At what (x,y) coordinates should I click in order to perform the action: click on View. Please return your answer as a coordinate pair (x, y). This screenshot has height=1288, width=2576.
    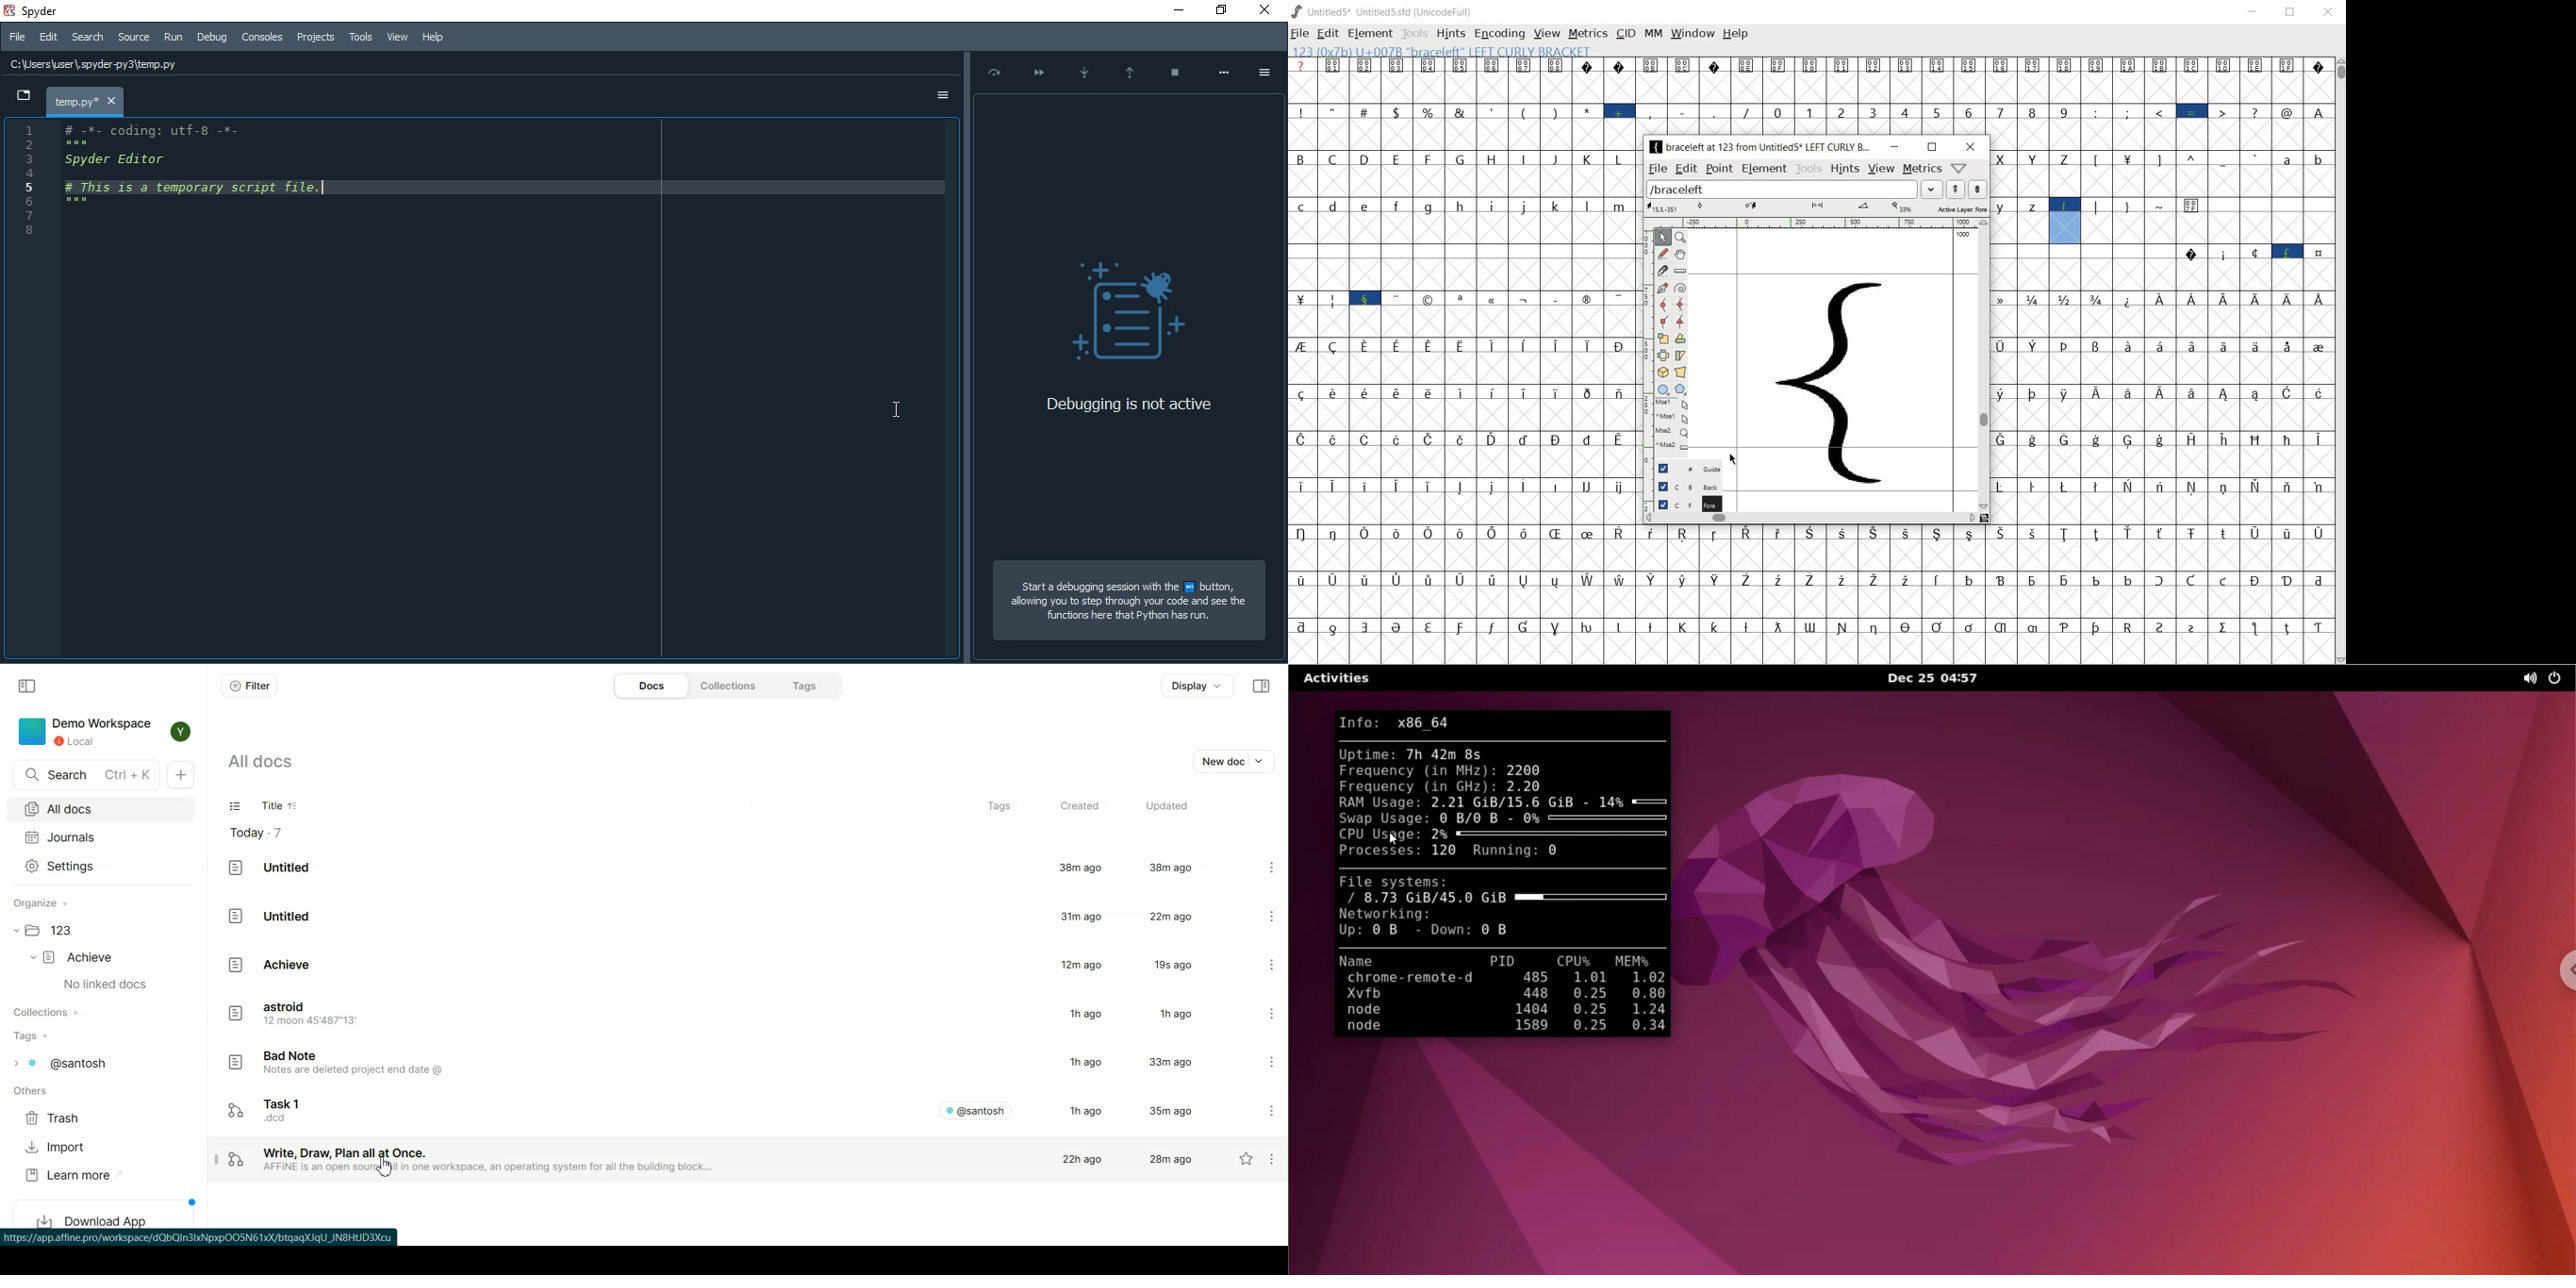
    Looking at the image, I should click on (397, 36).